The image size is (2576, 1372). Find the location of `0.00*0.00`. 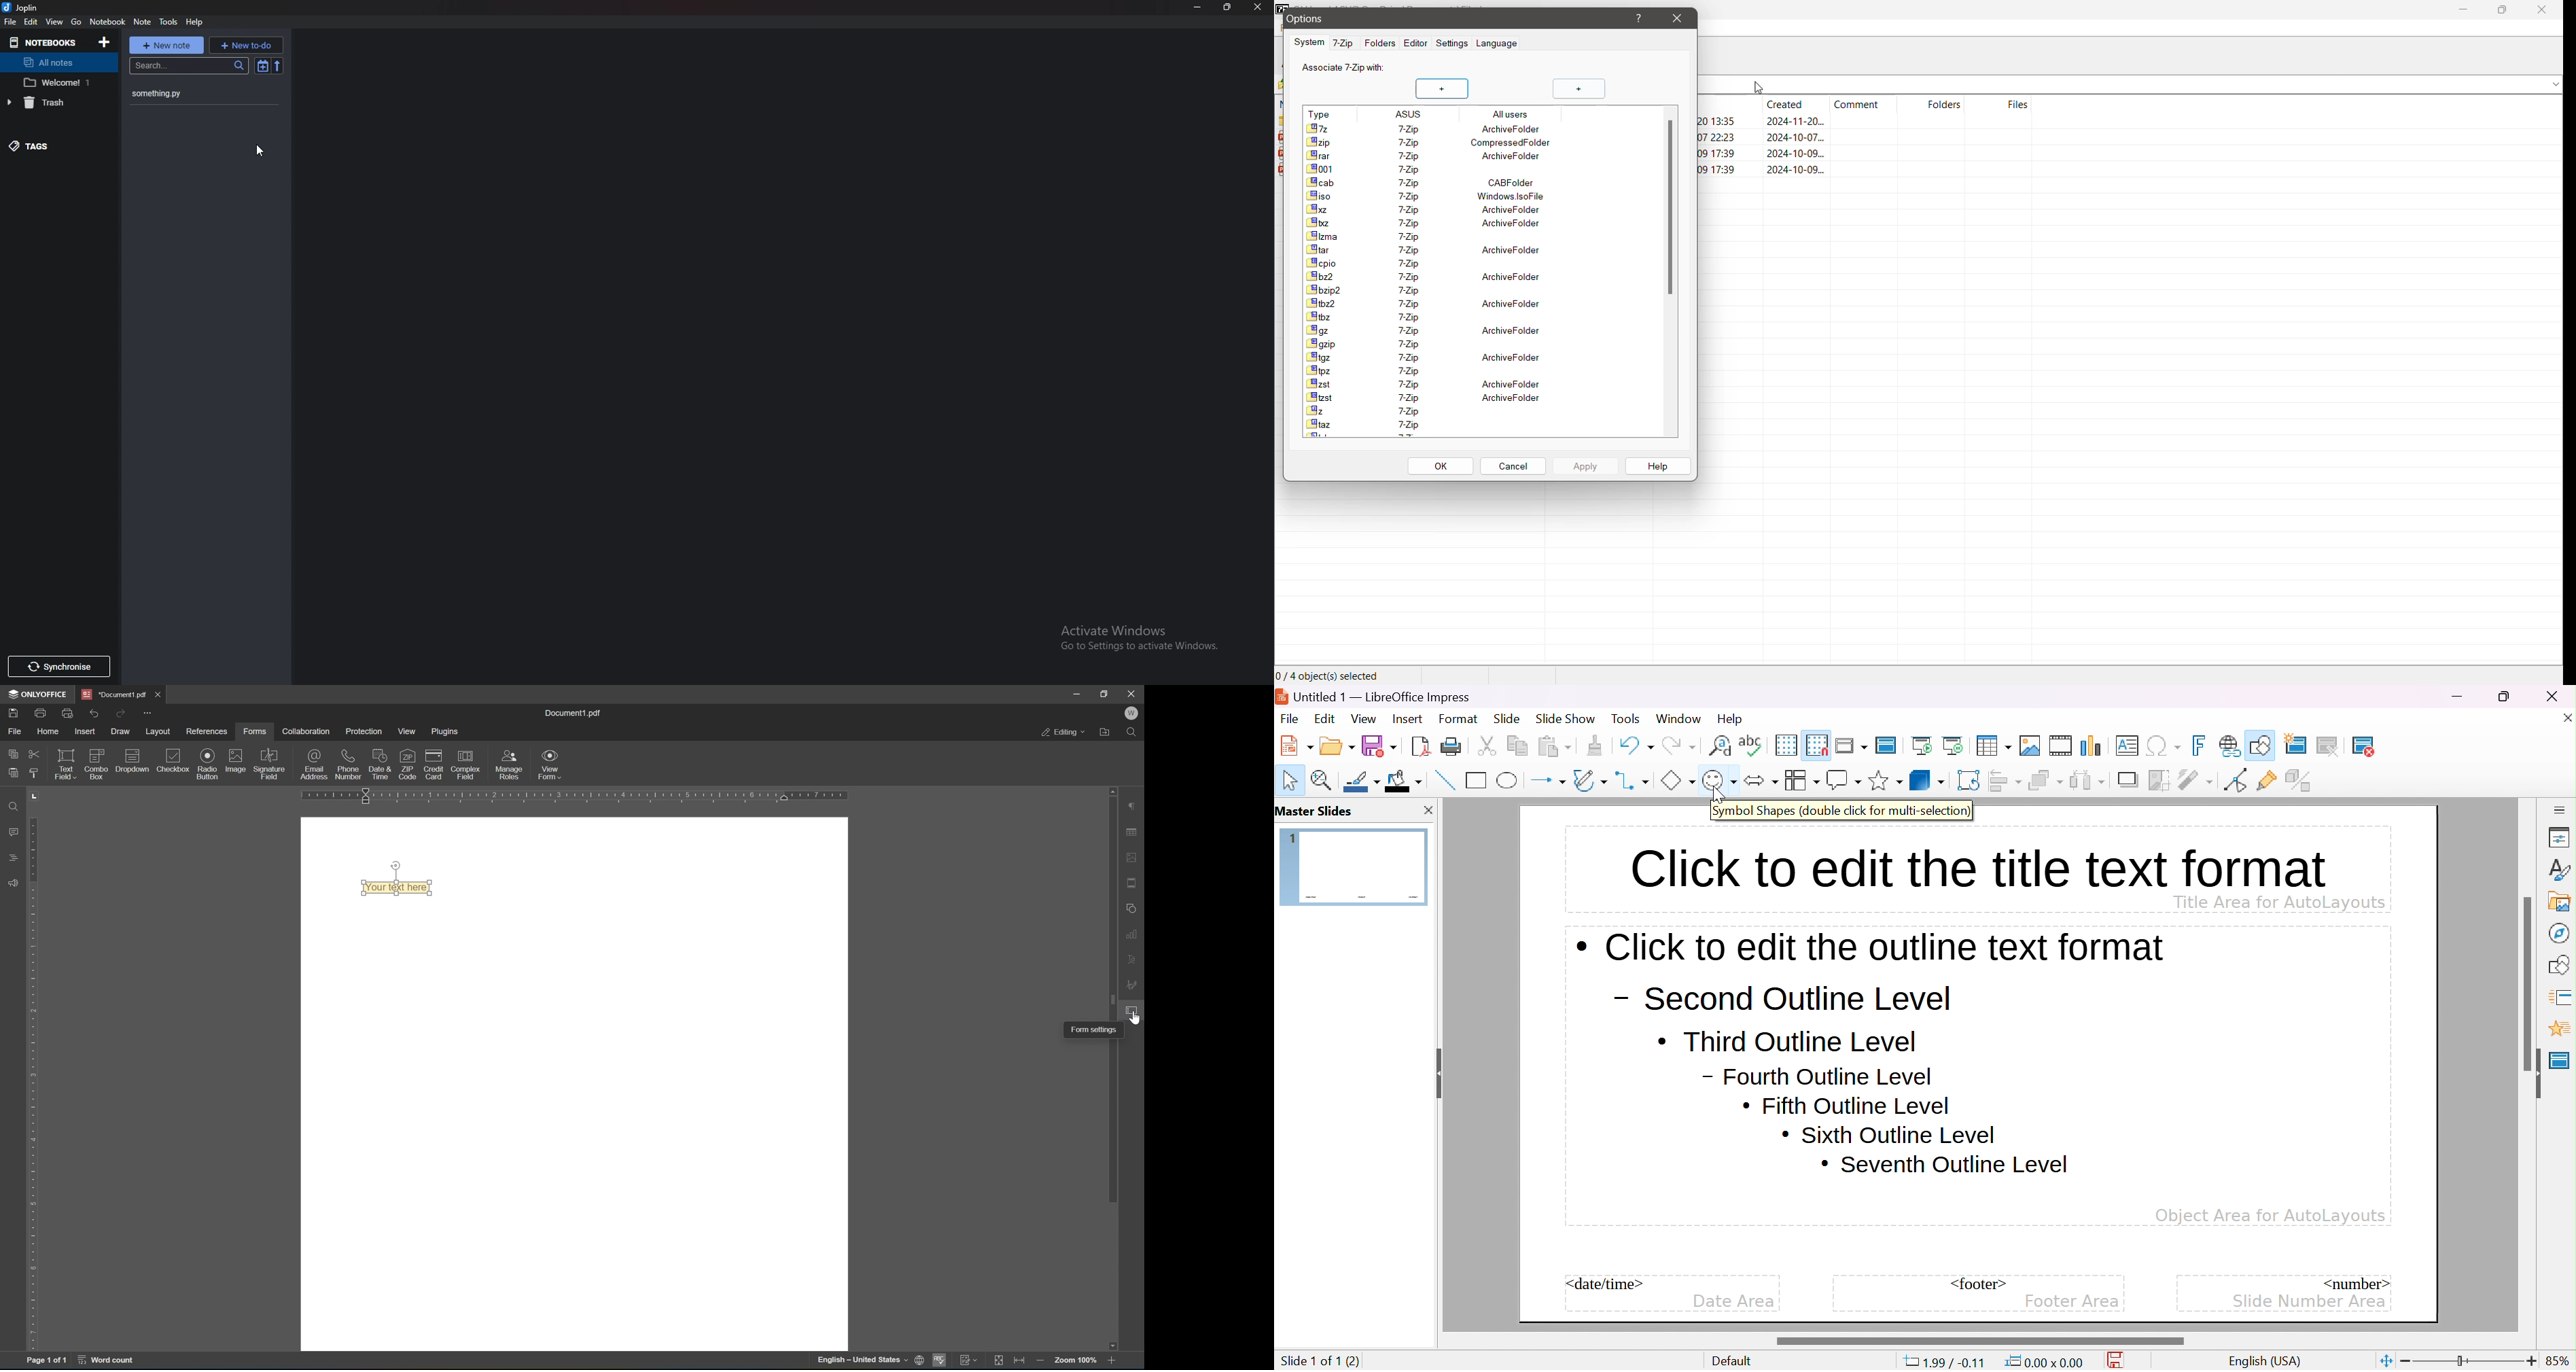

0.00*0.00 is located at coordinates (2043, 1362).